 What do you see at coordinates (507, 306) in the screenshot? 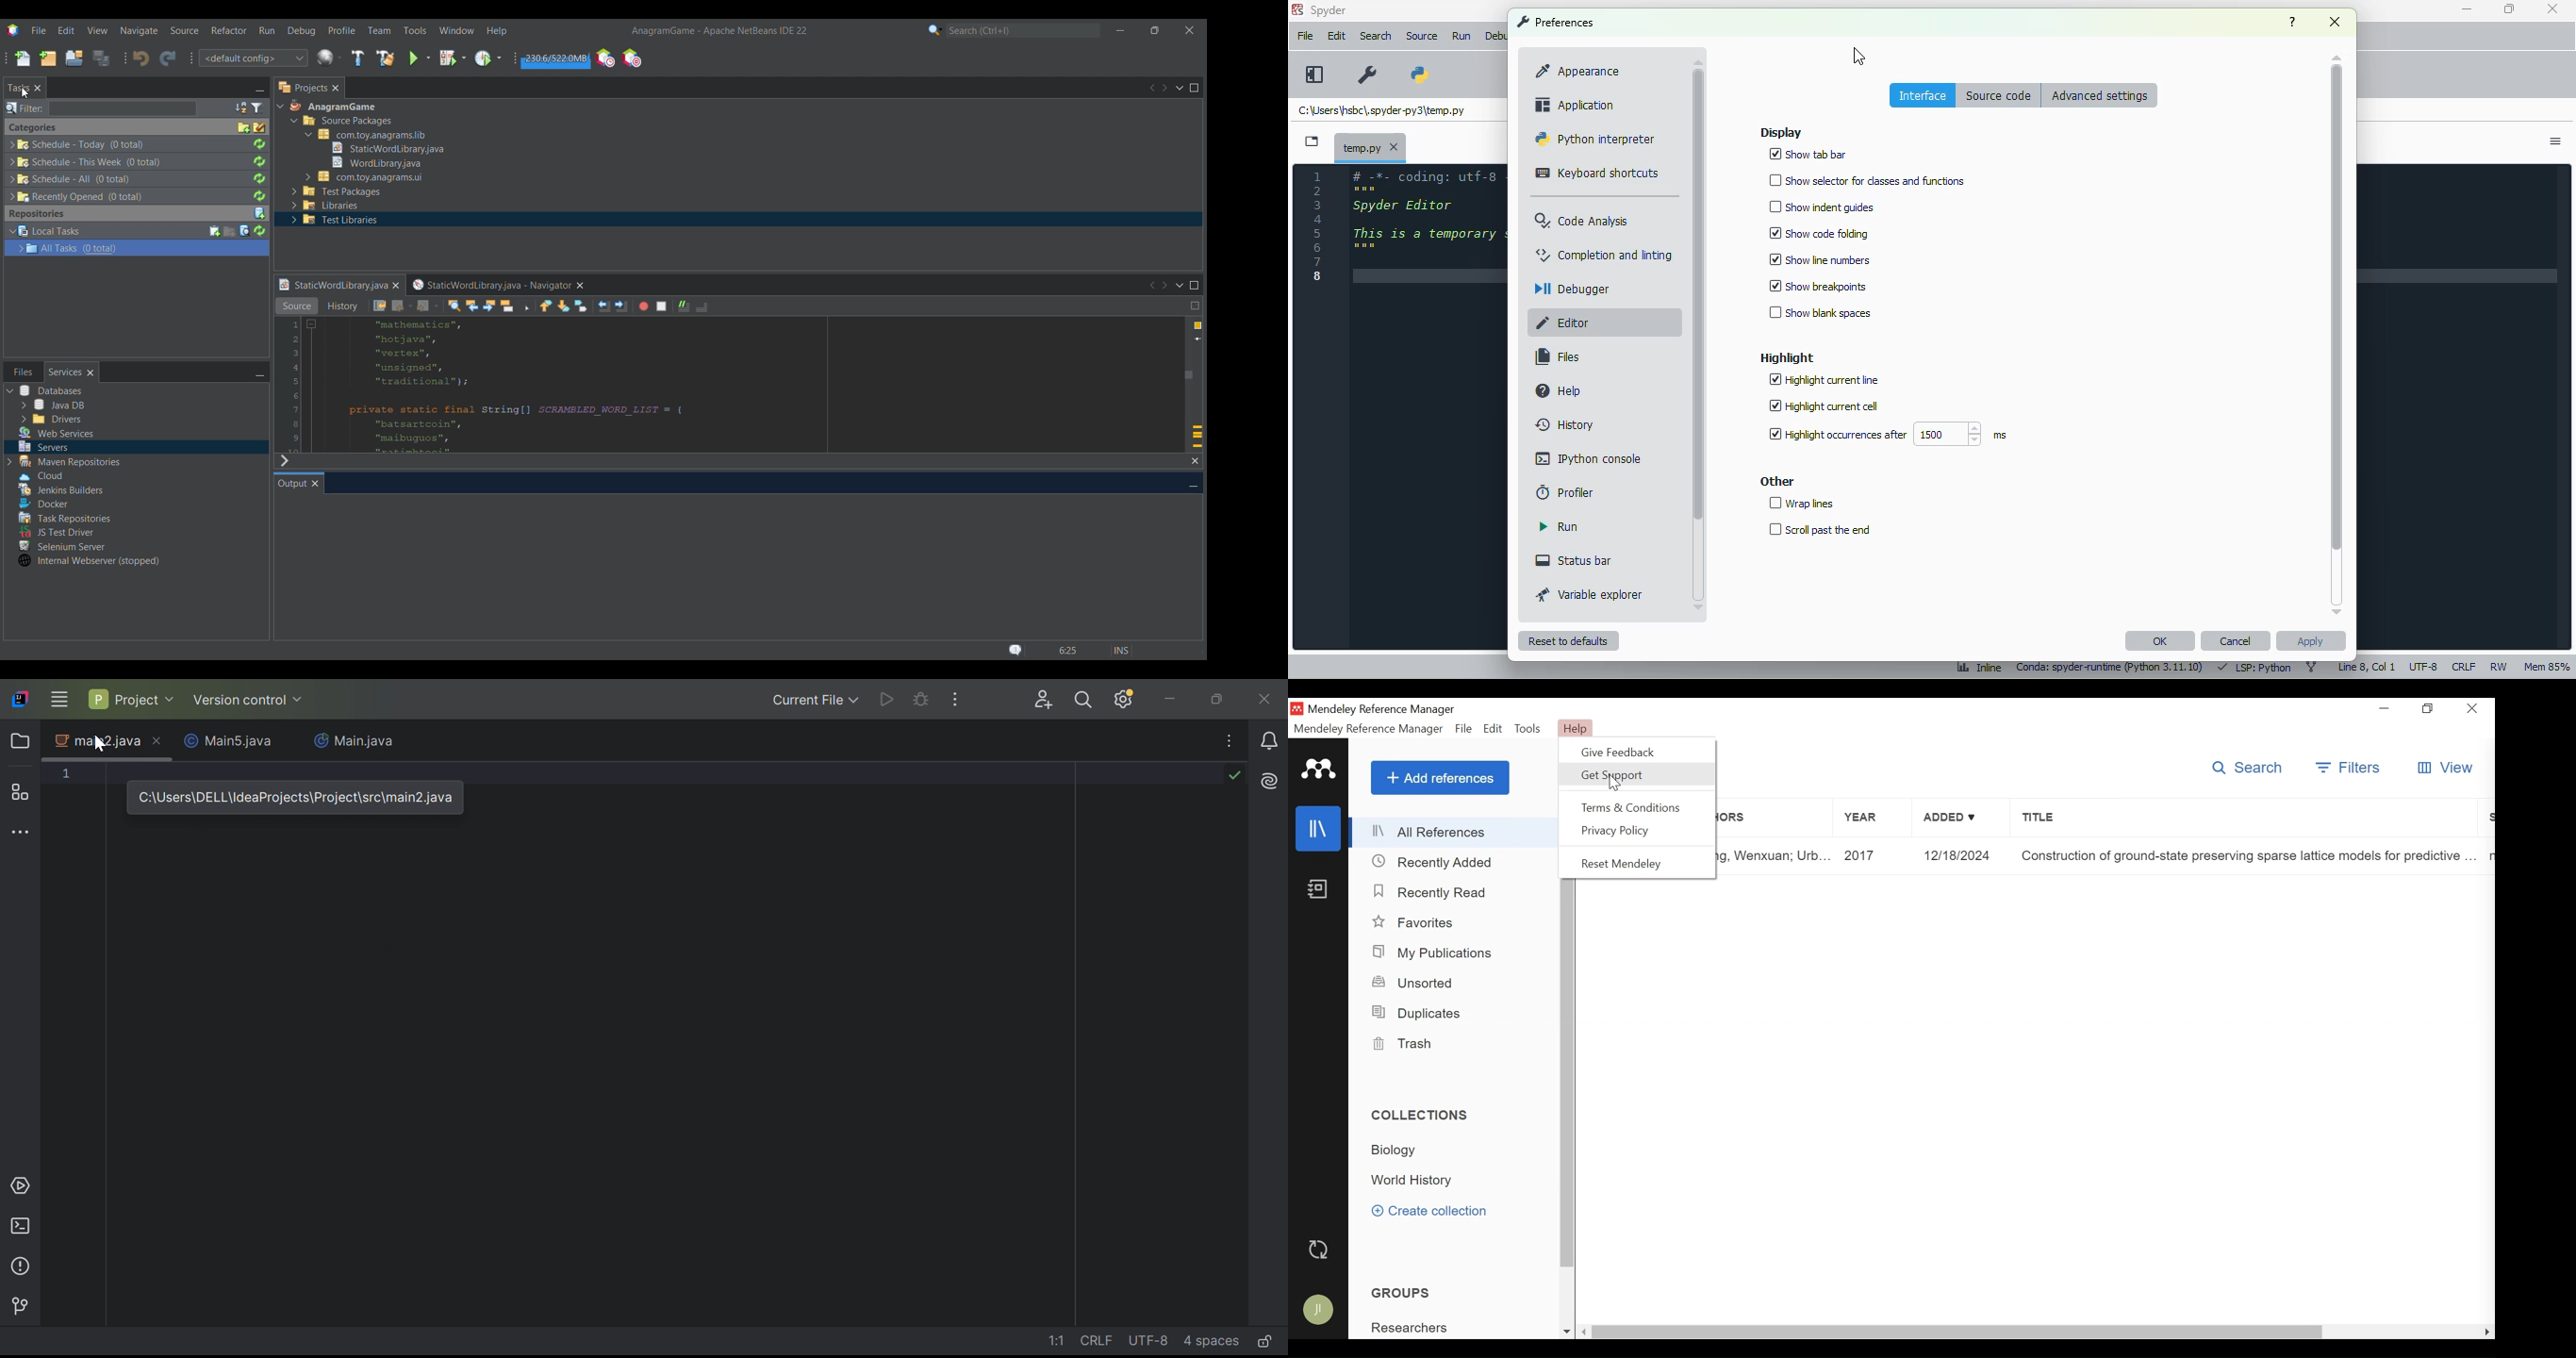
I see `Toggle highlight search` at bounding box center [507, 306].